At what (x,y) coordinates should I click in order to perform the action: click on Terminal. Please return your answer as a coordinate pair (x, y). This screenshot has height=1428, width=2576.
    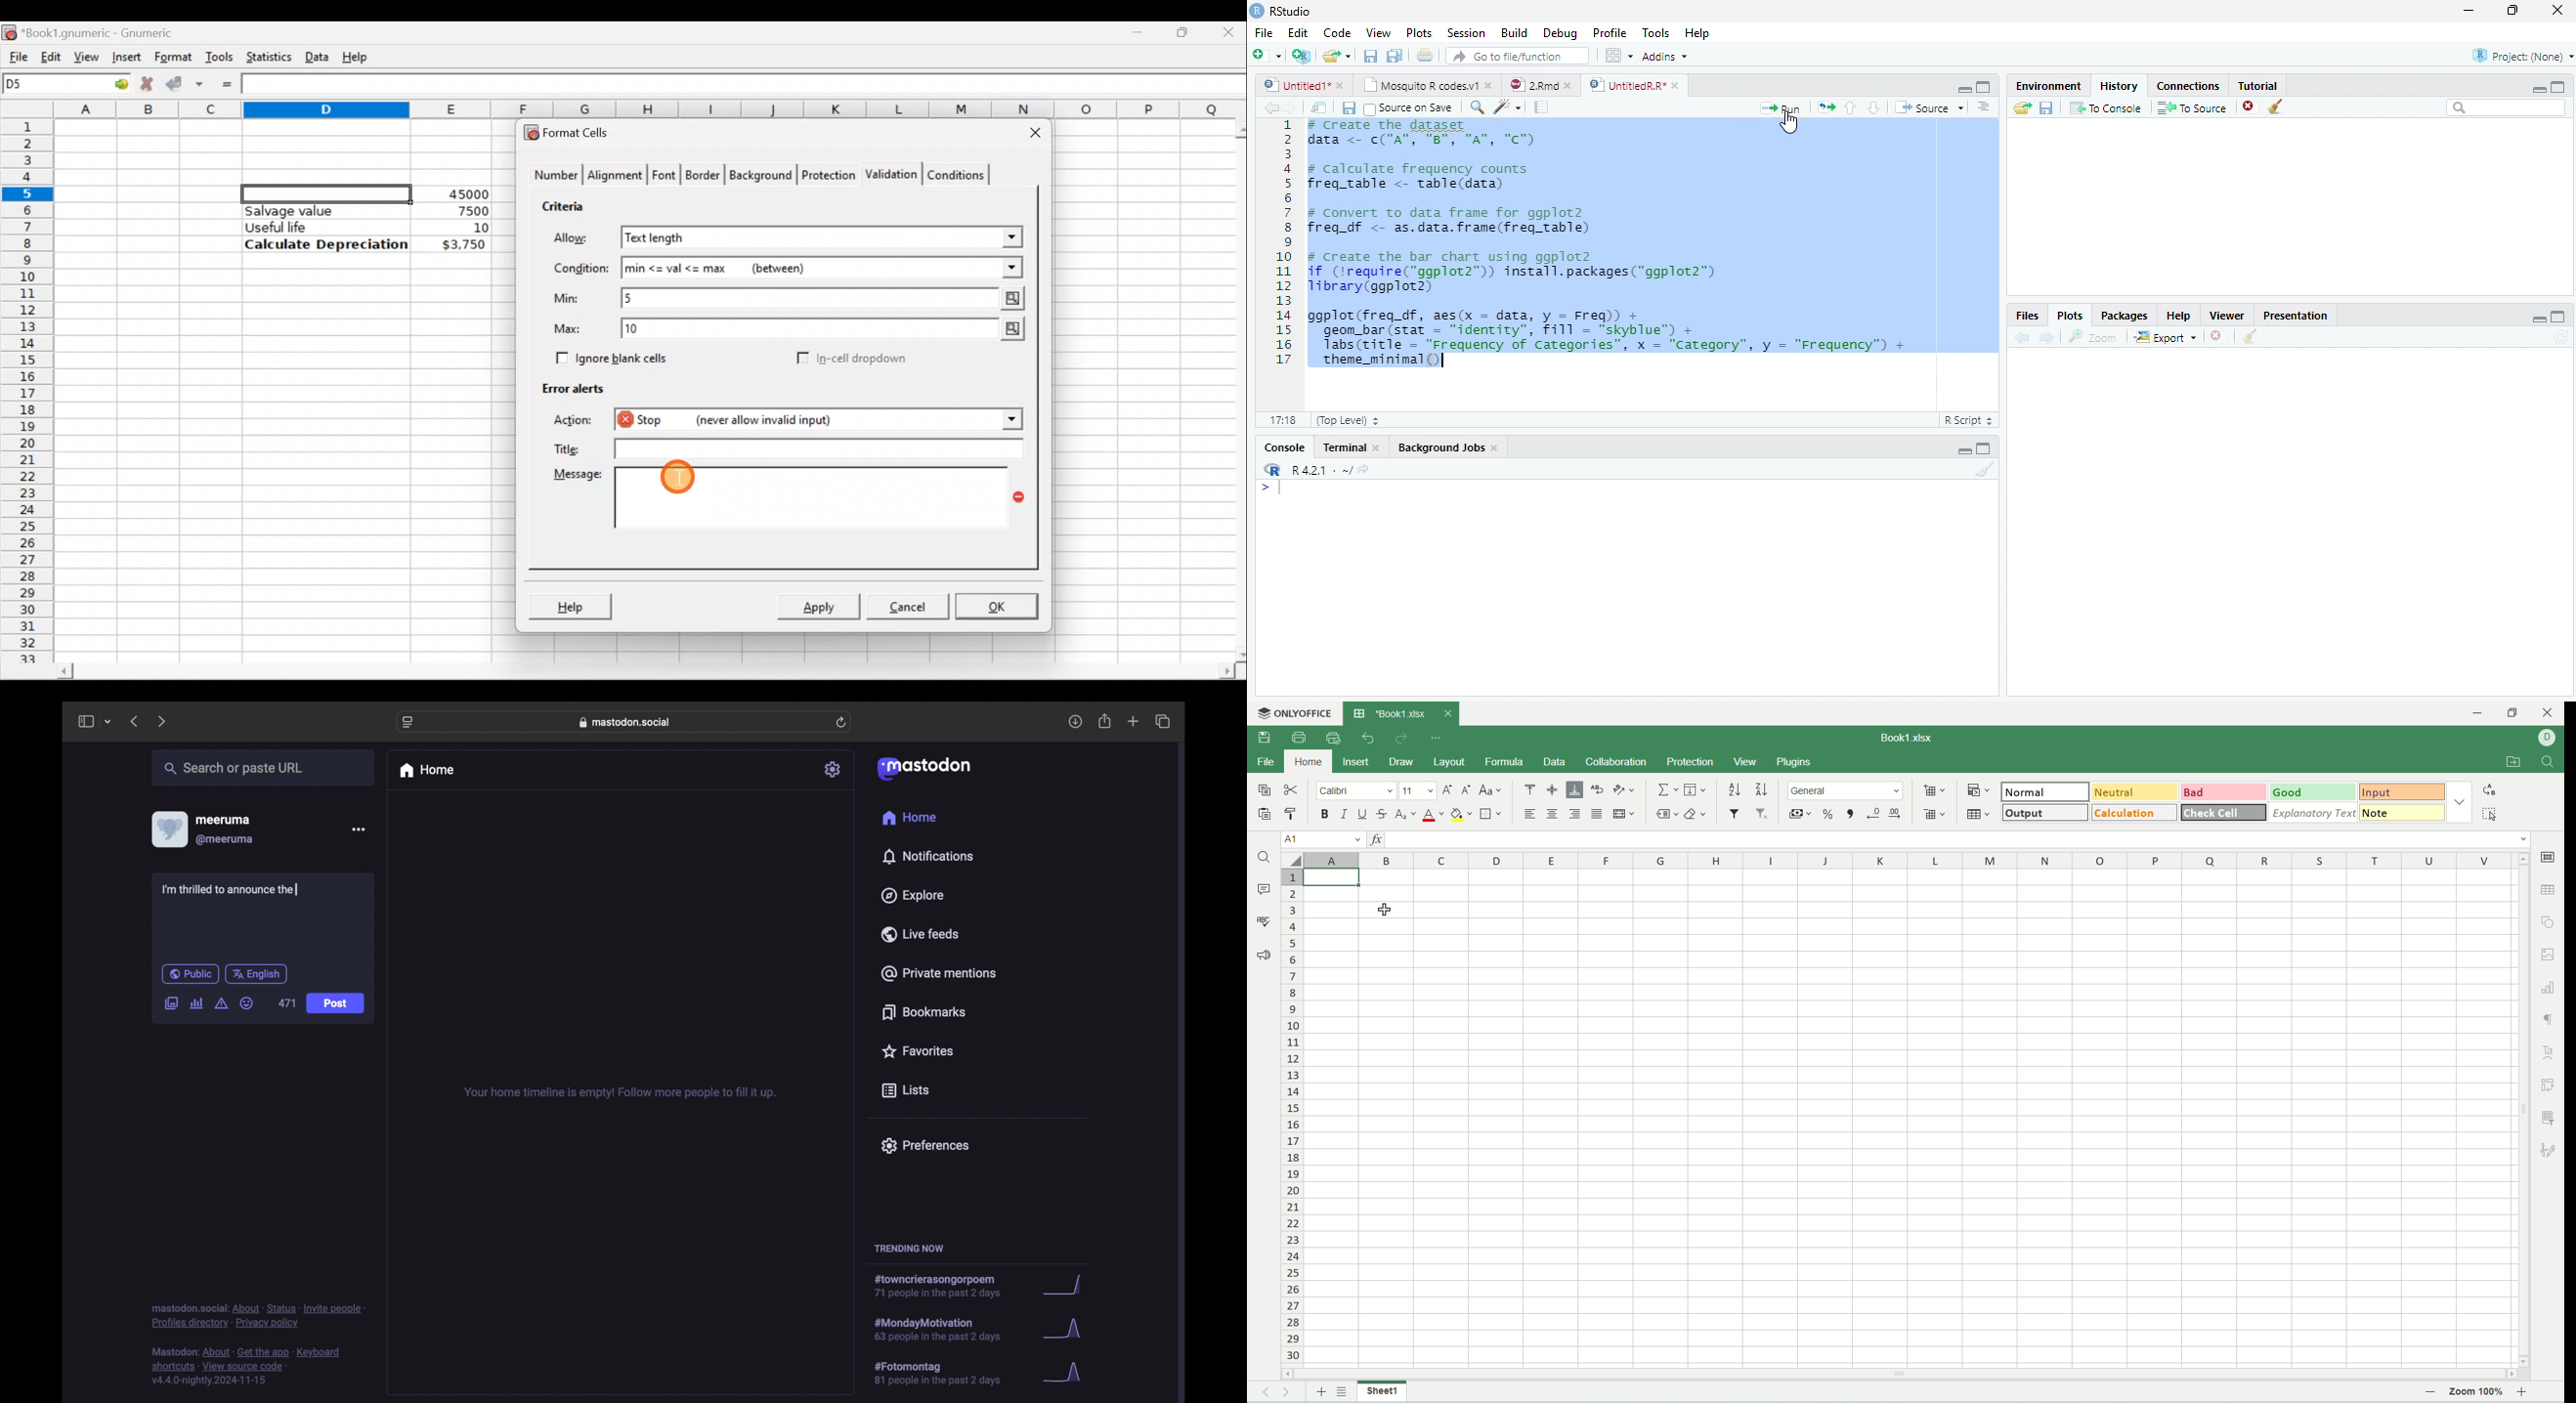
    Looking at the image, I should click on (1352, 446).